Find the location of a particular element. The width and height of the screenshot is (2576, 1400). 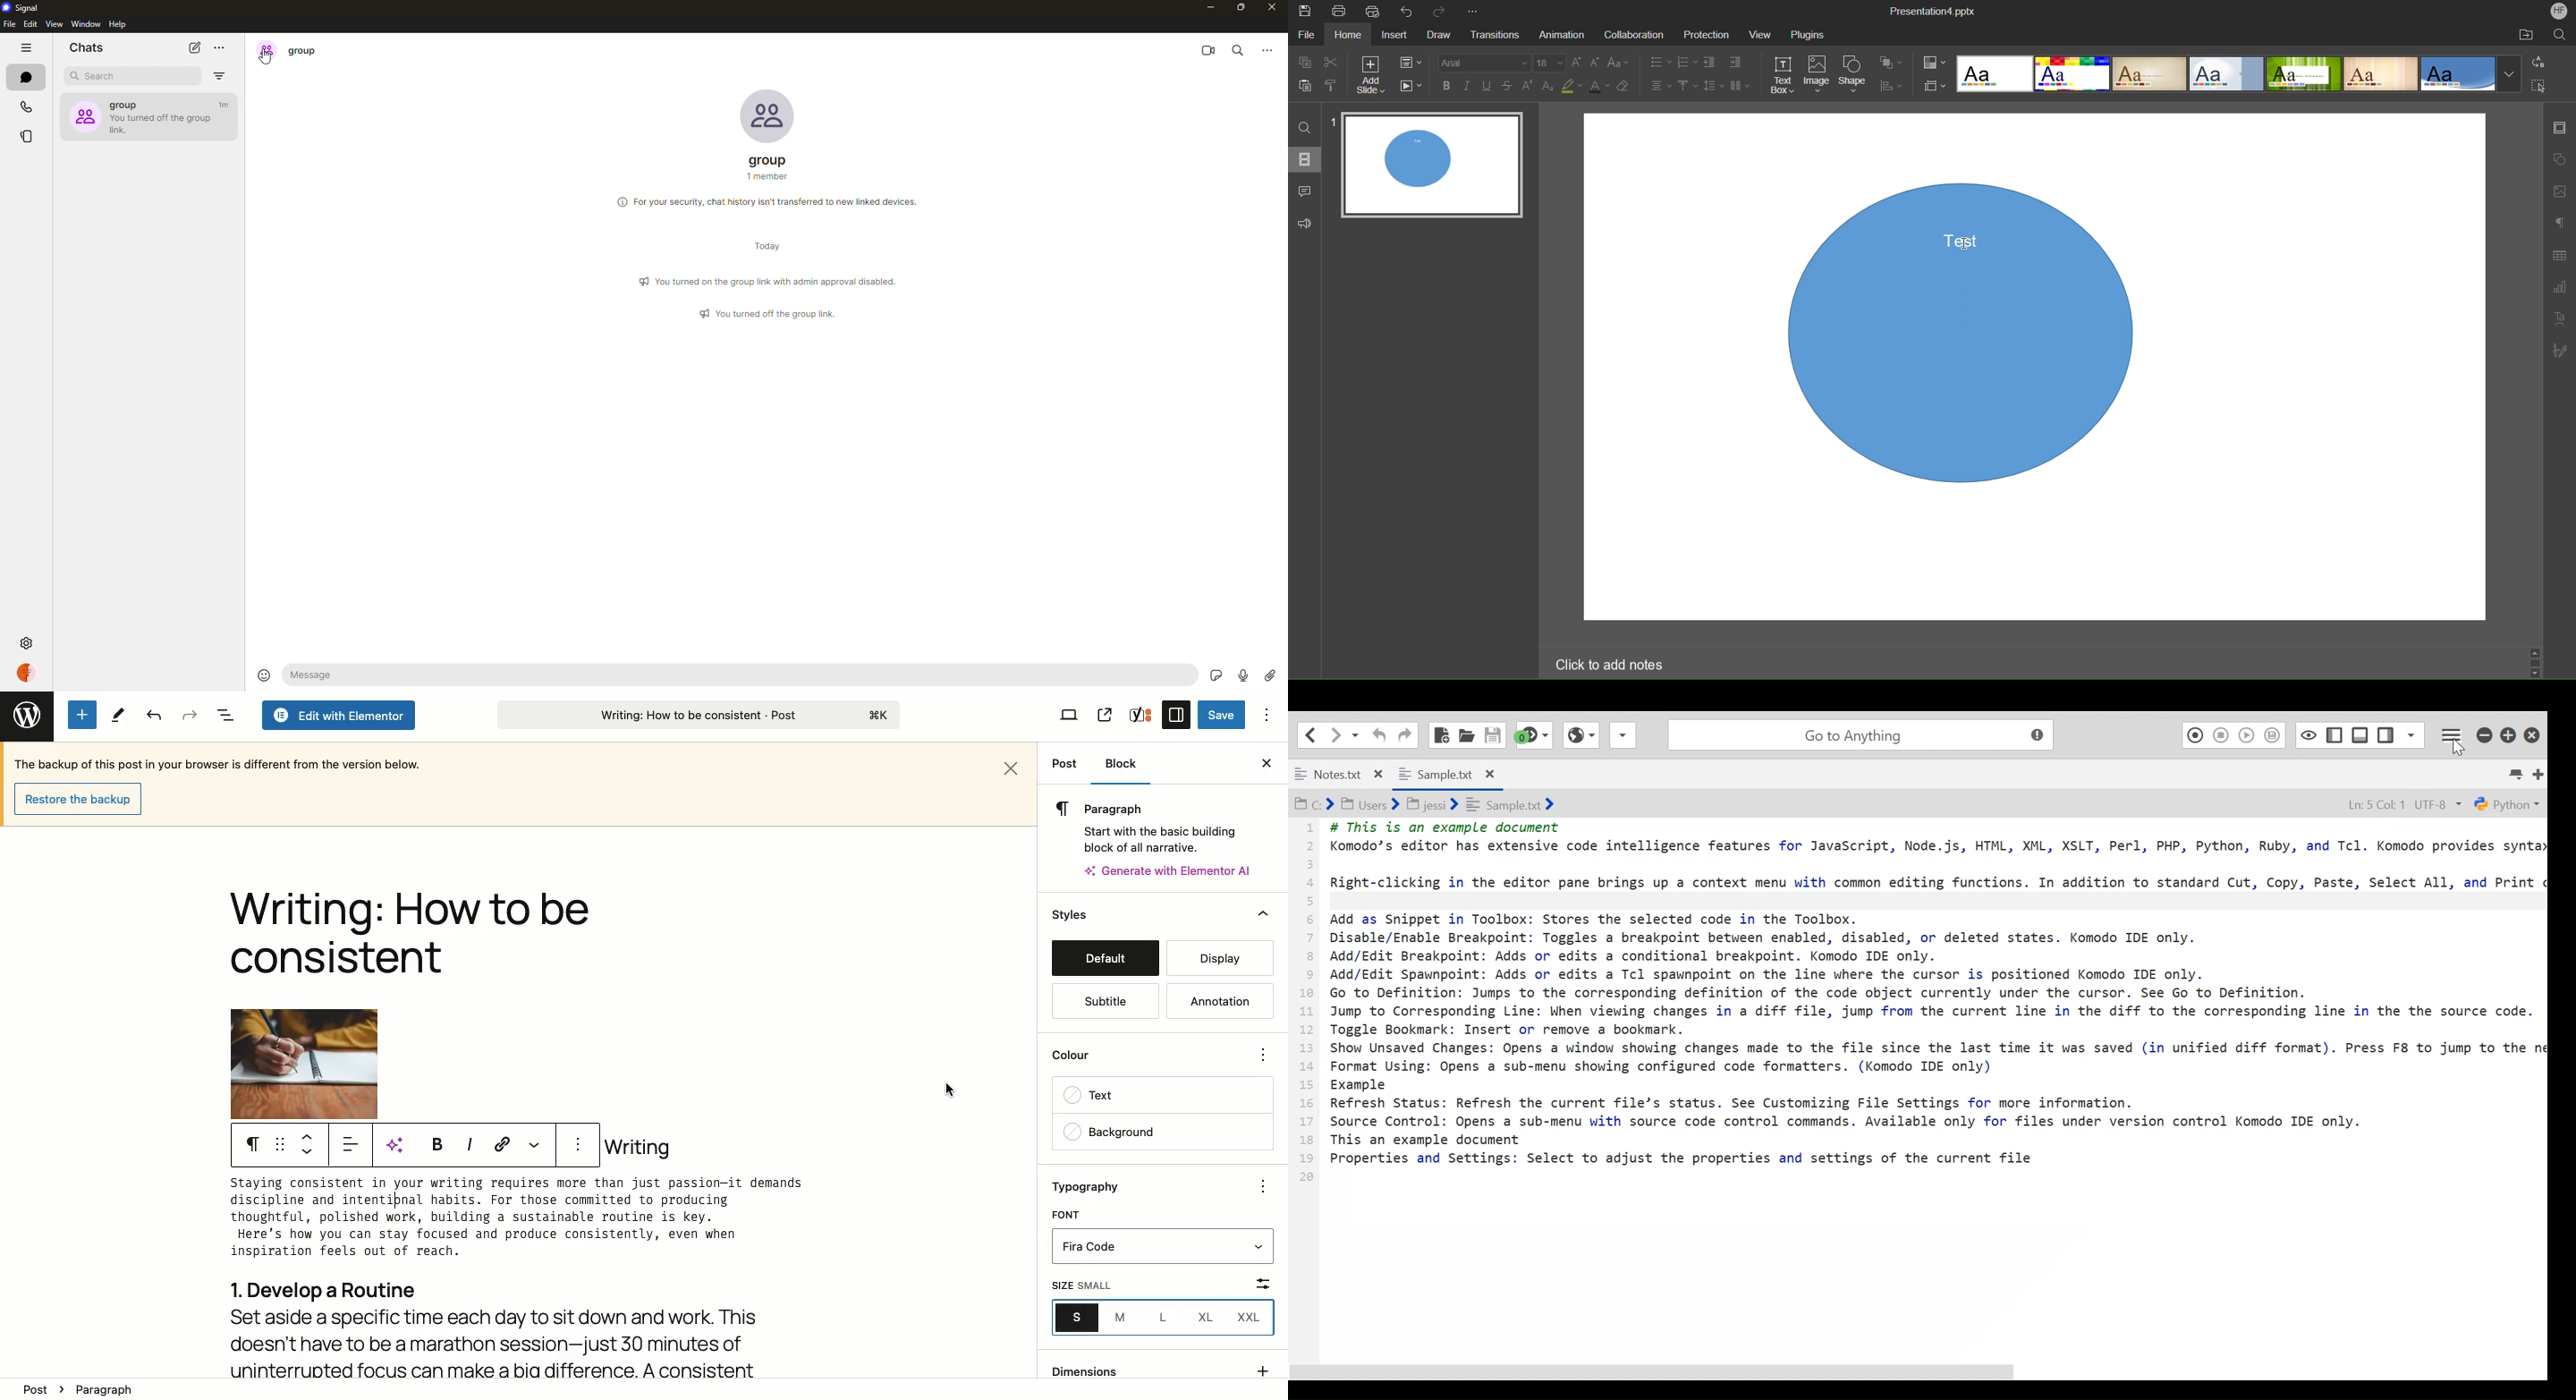

Slide Settings is located at coordinates (1408, 60).